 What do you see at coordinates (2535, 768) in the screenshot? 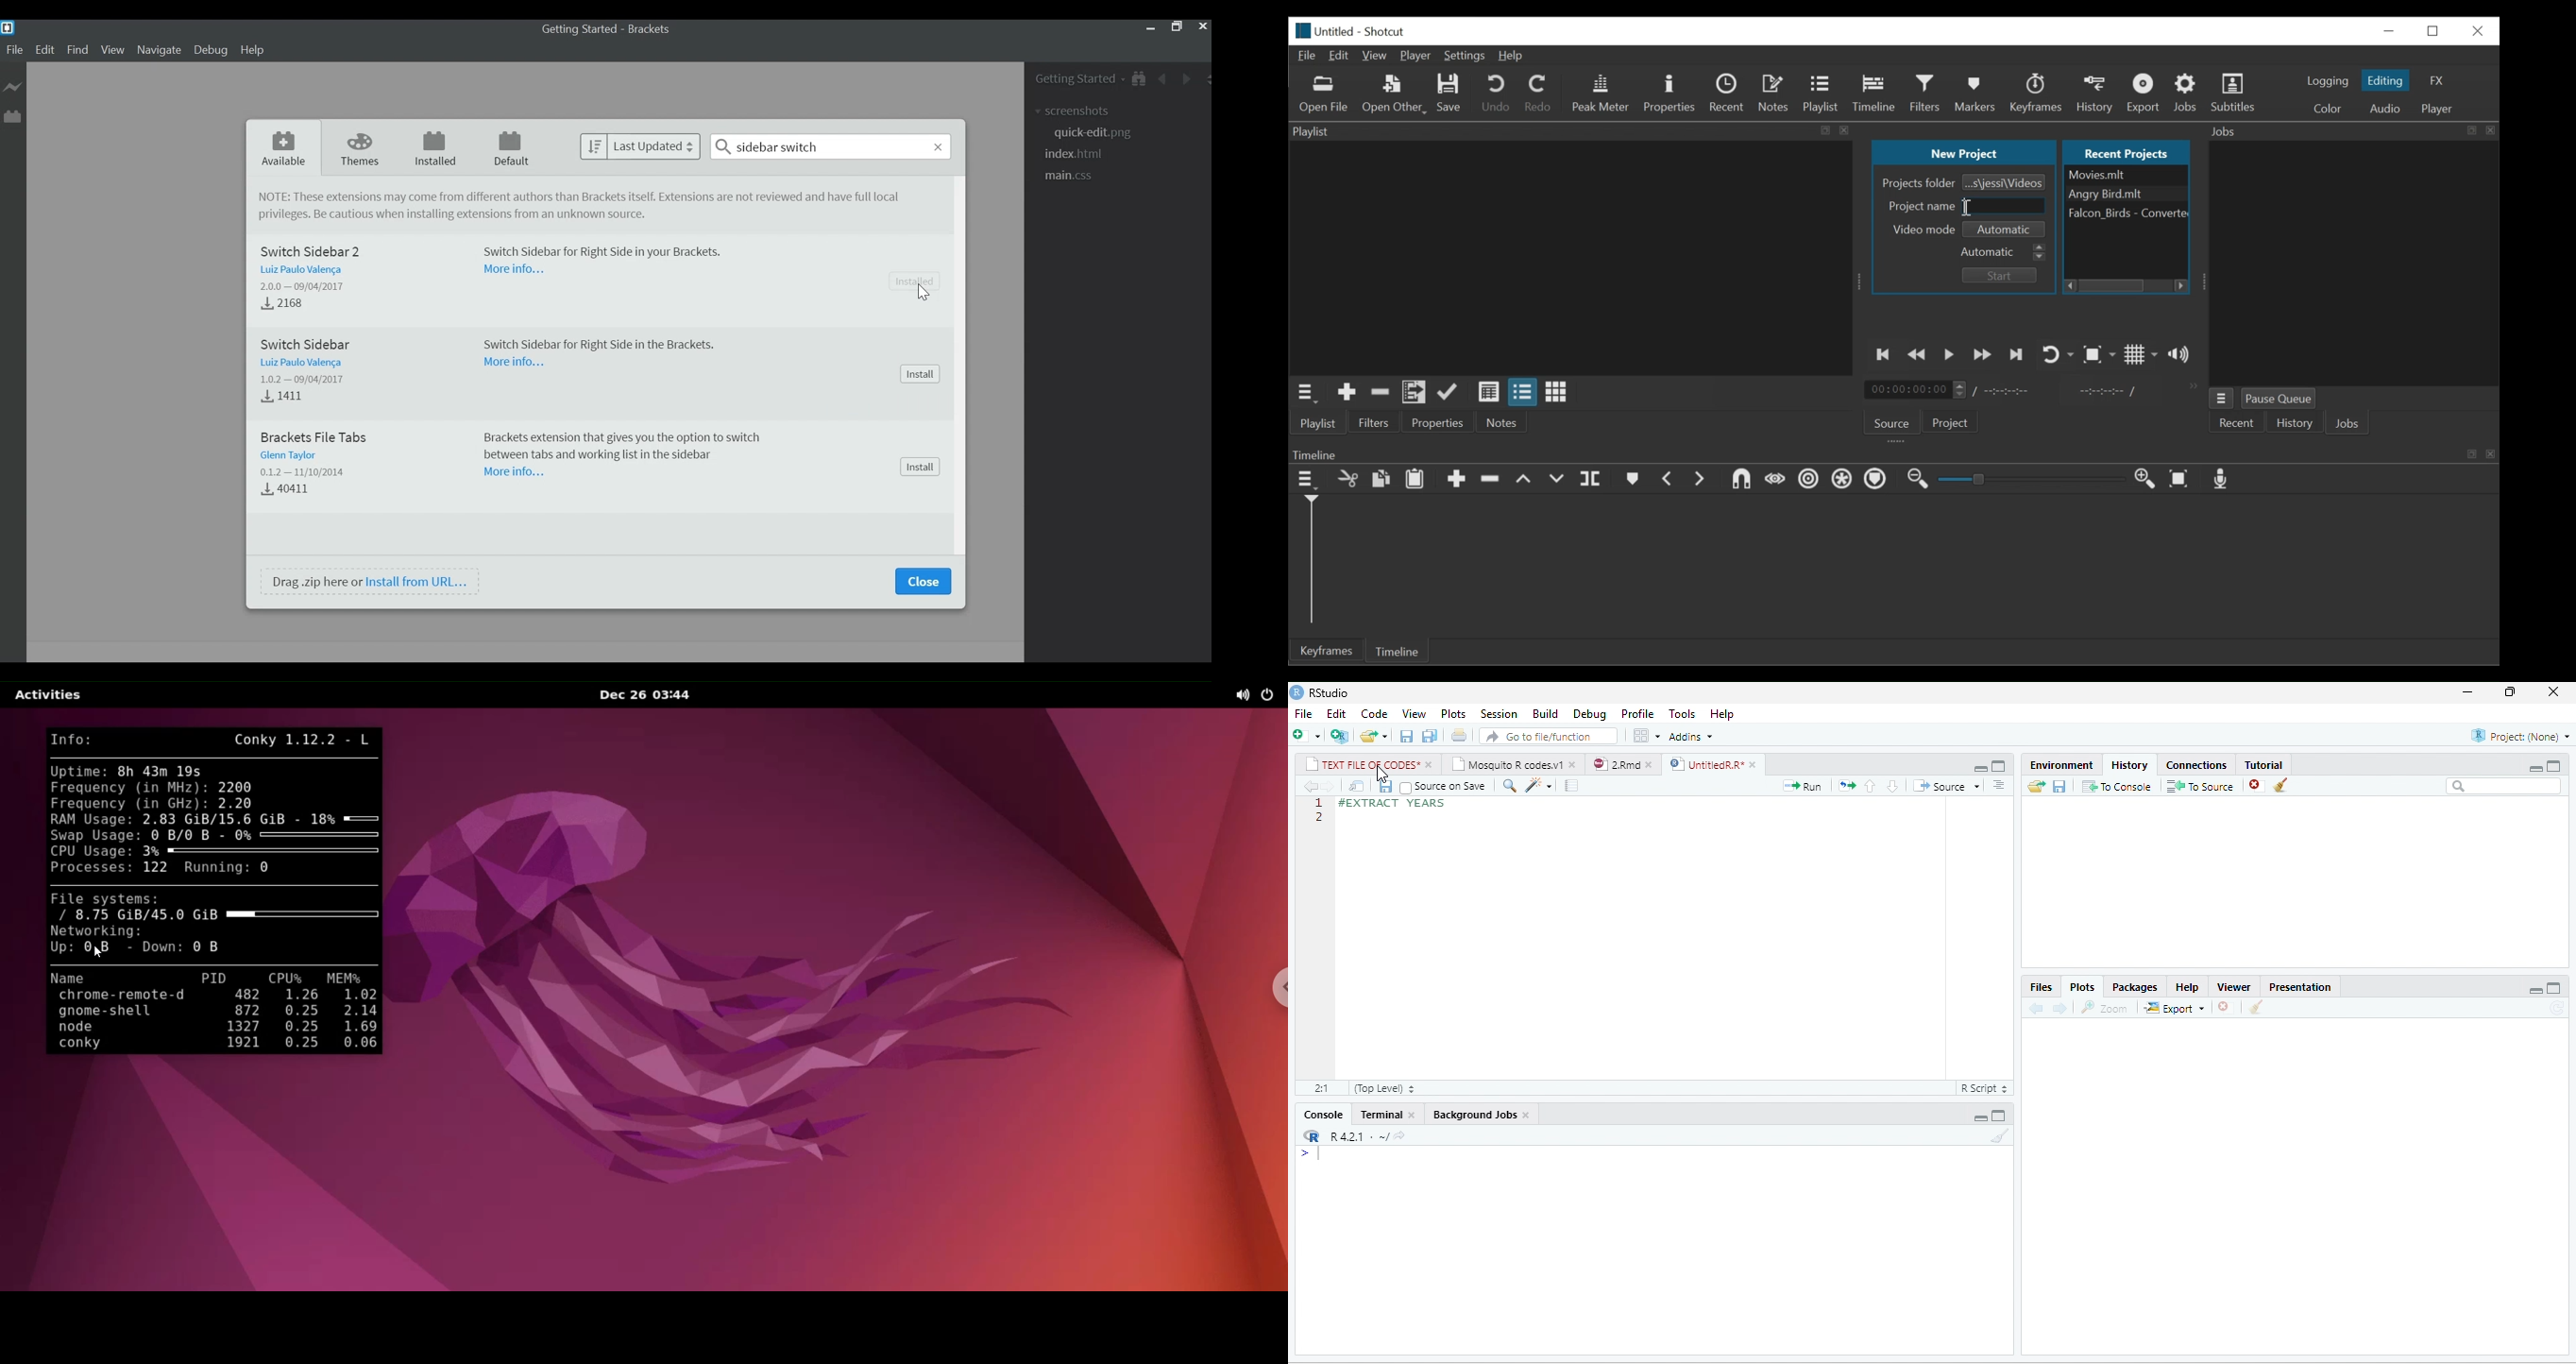
I see `minimize` at bounding box center [2535, 768].